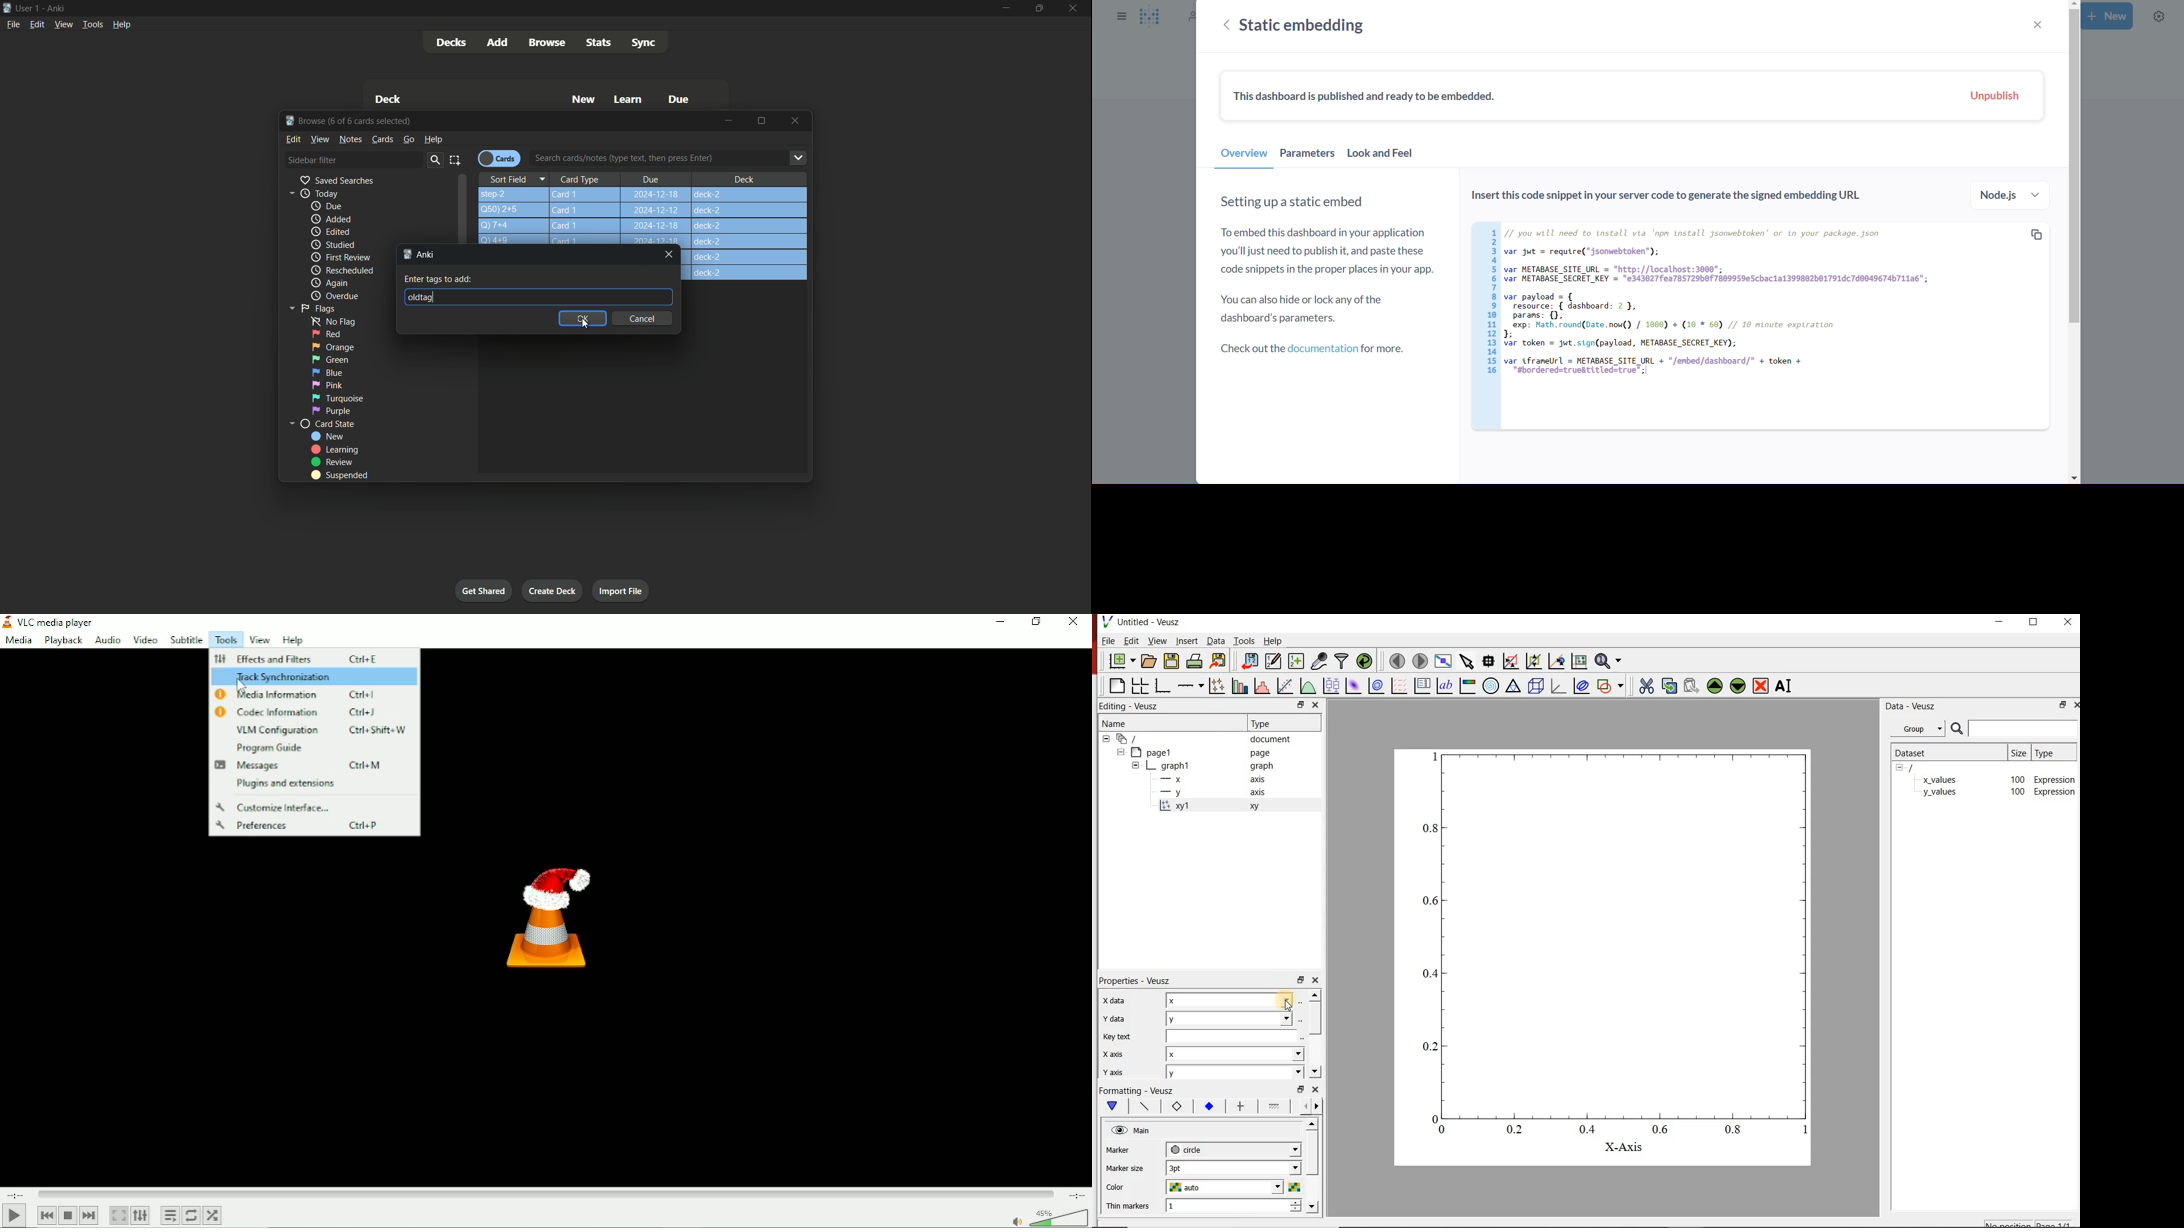  Describe the element at coordinates (1122, 660) in the screenshot. I see `new document` at that location.